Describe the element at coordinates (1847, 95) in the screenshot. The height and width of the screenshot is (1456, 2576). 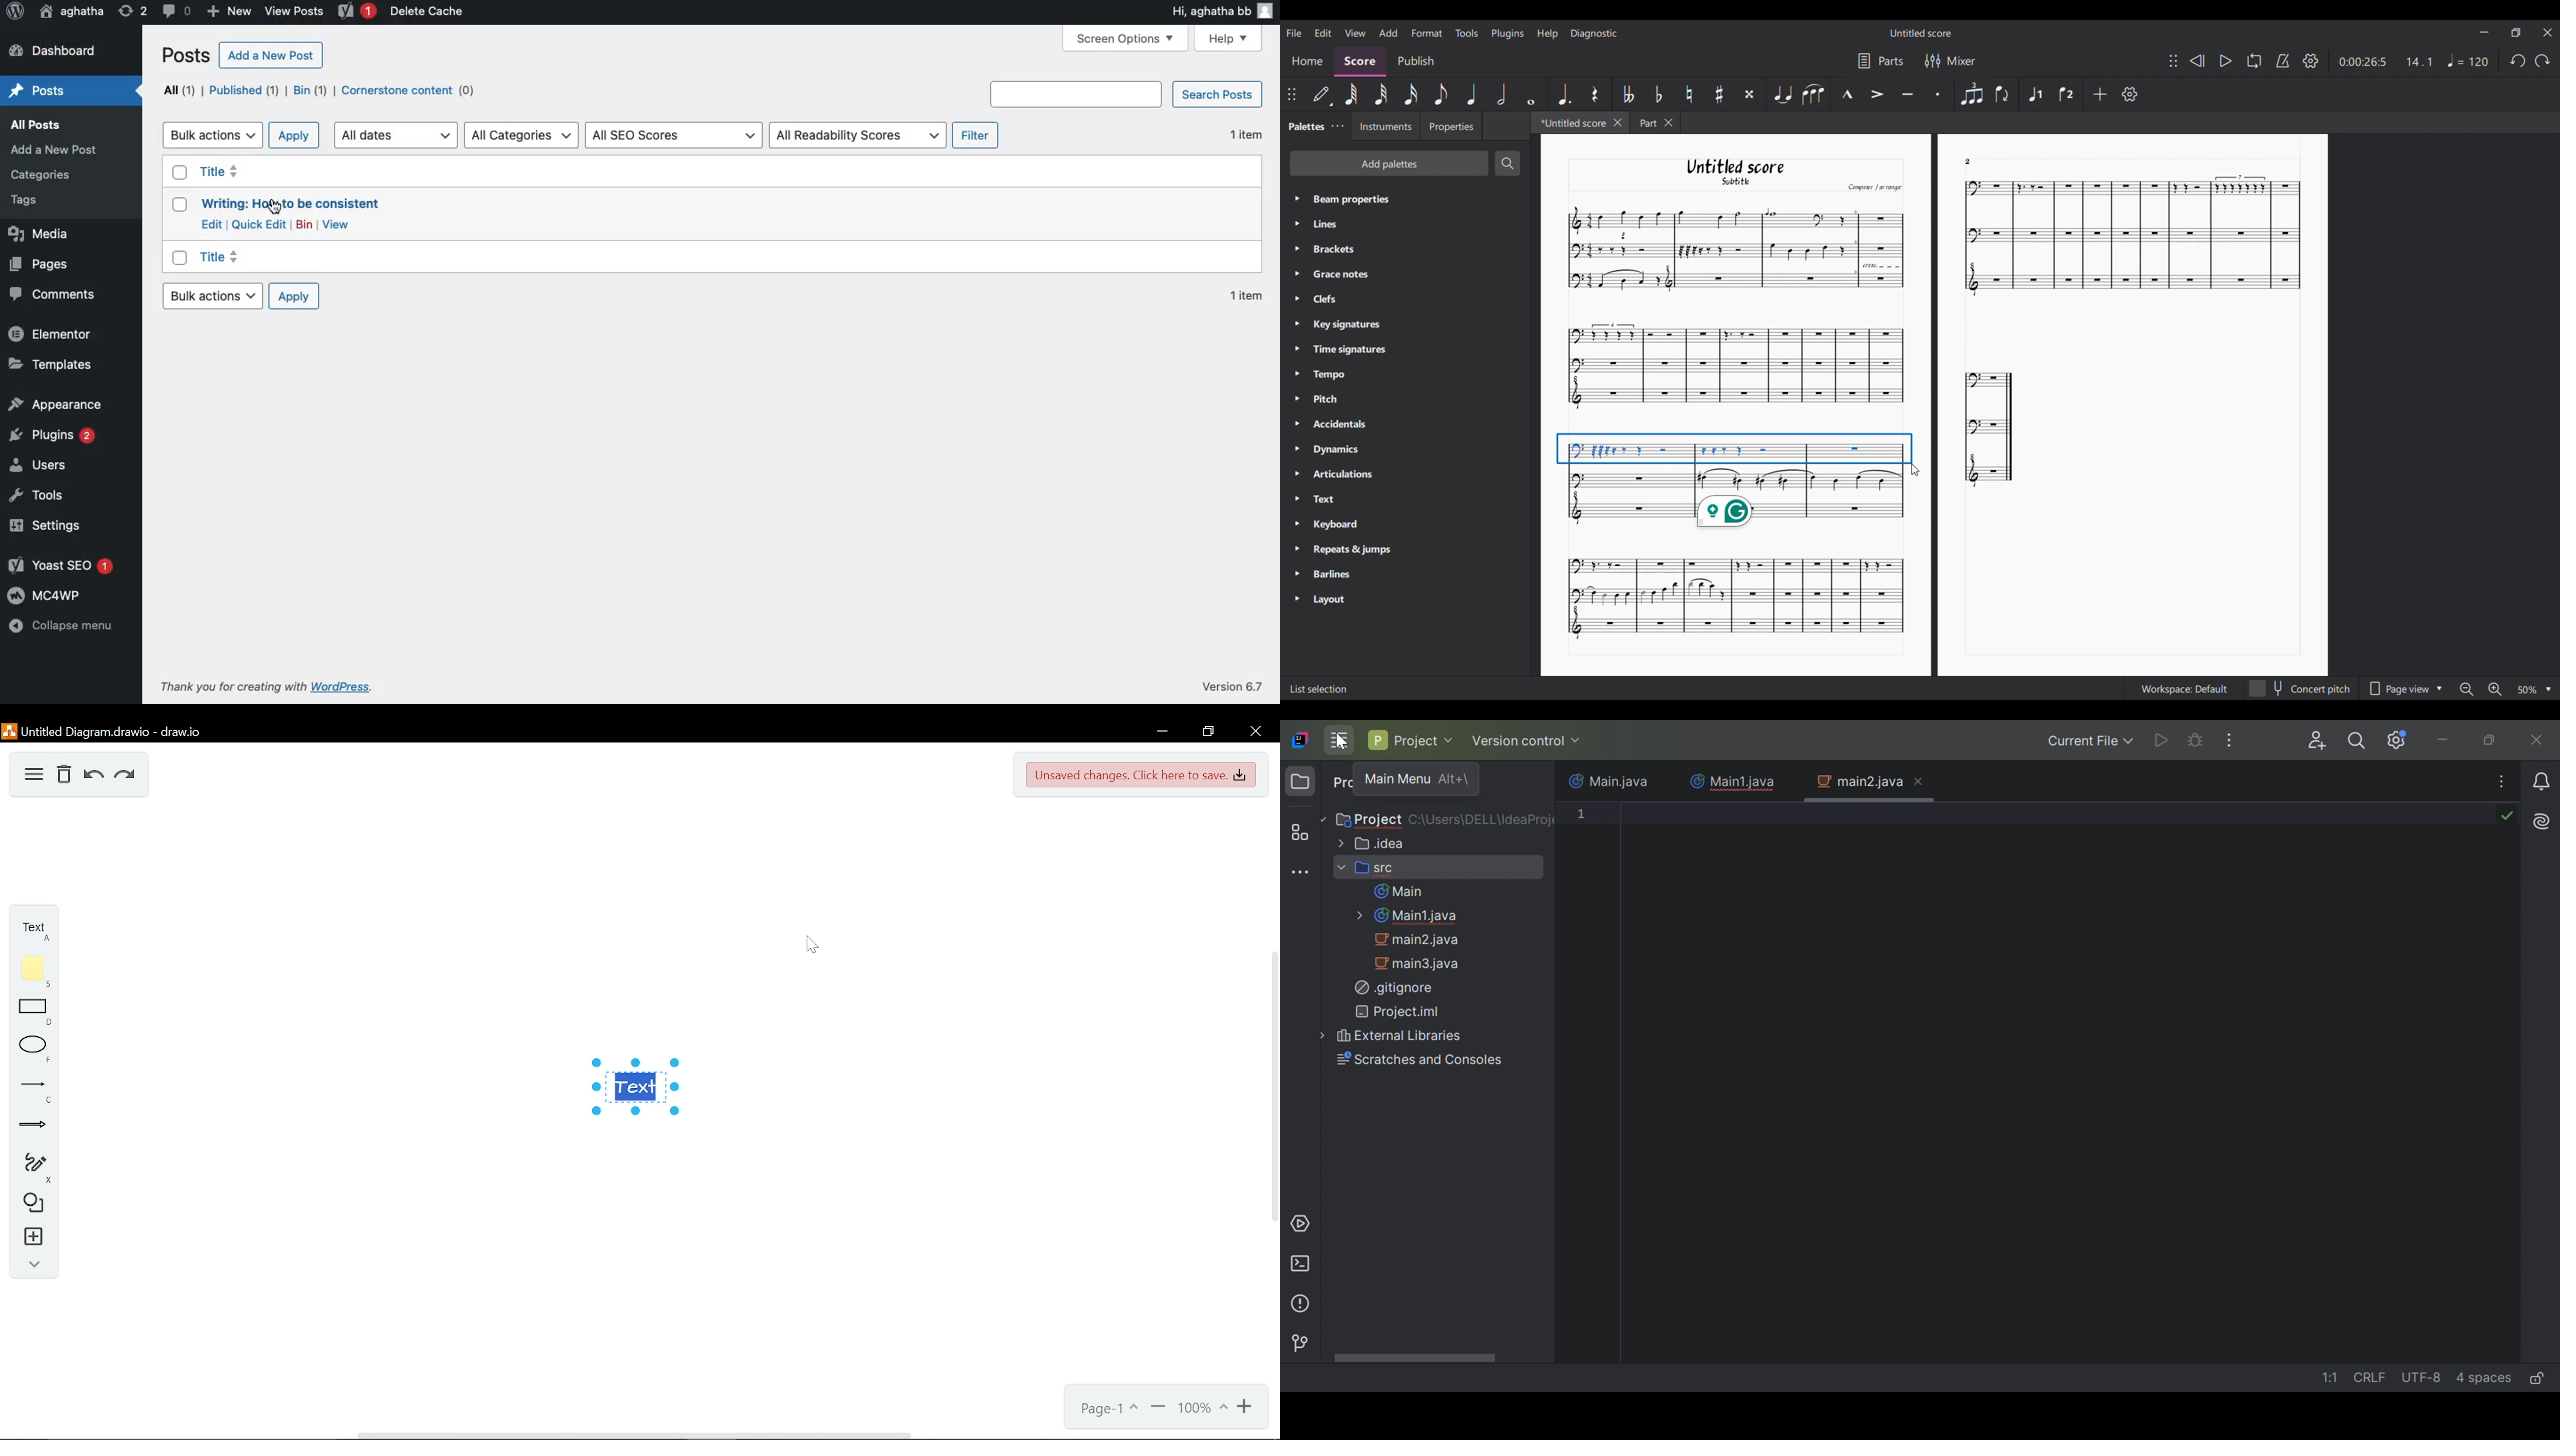
I see `Marcato` at that location.